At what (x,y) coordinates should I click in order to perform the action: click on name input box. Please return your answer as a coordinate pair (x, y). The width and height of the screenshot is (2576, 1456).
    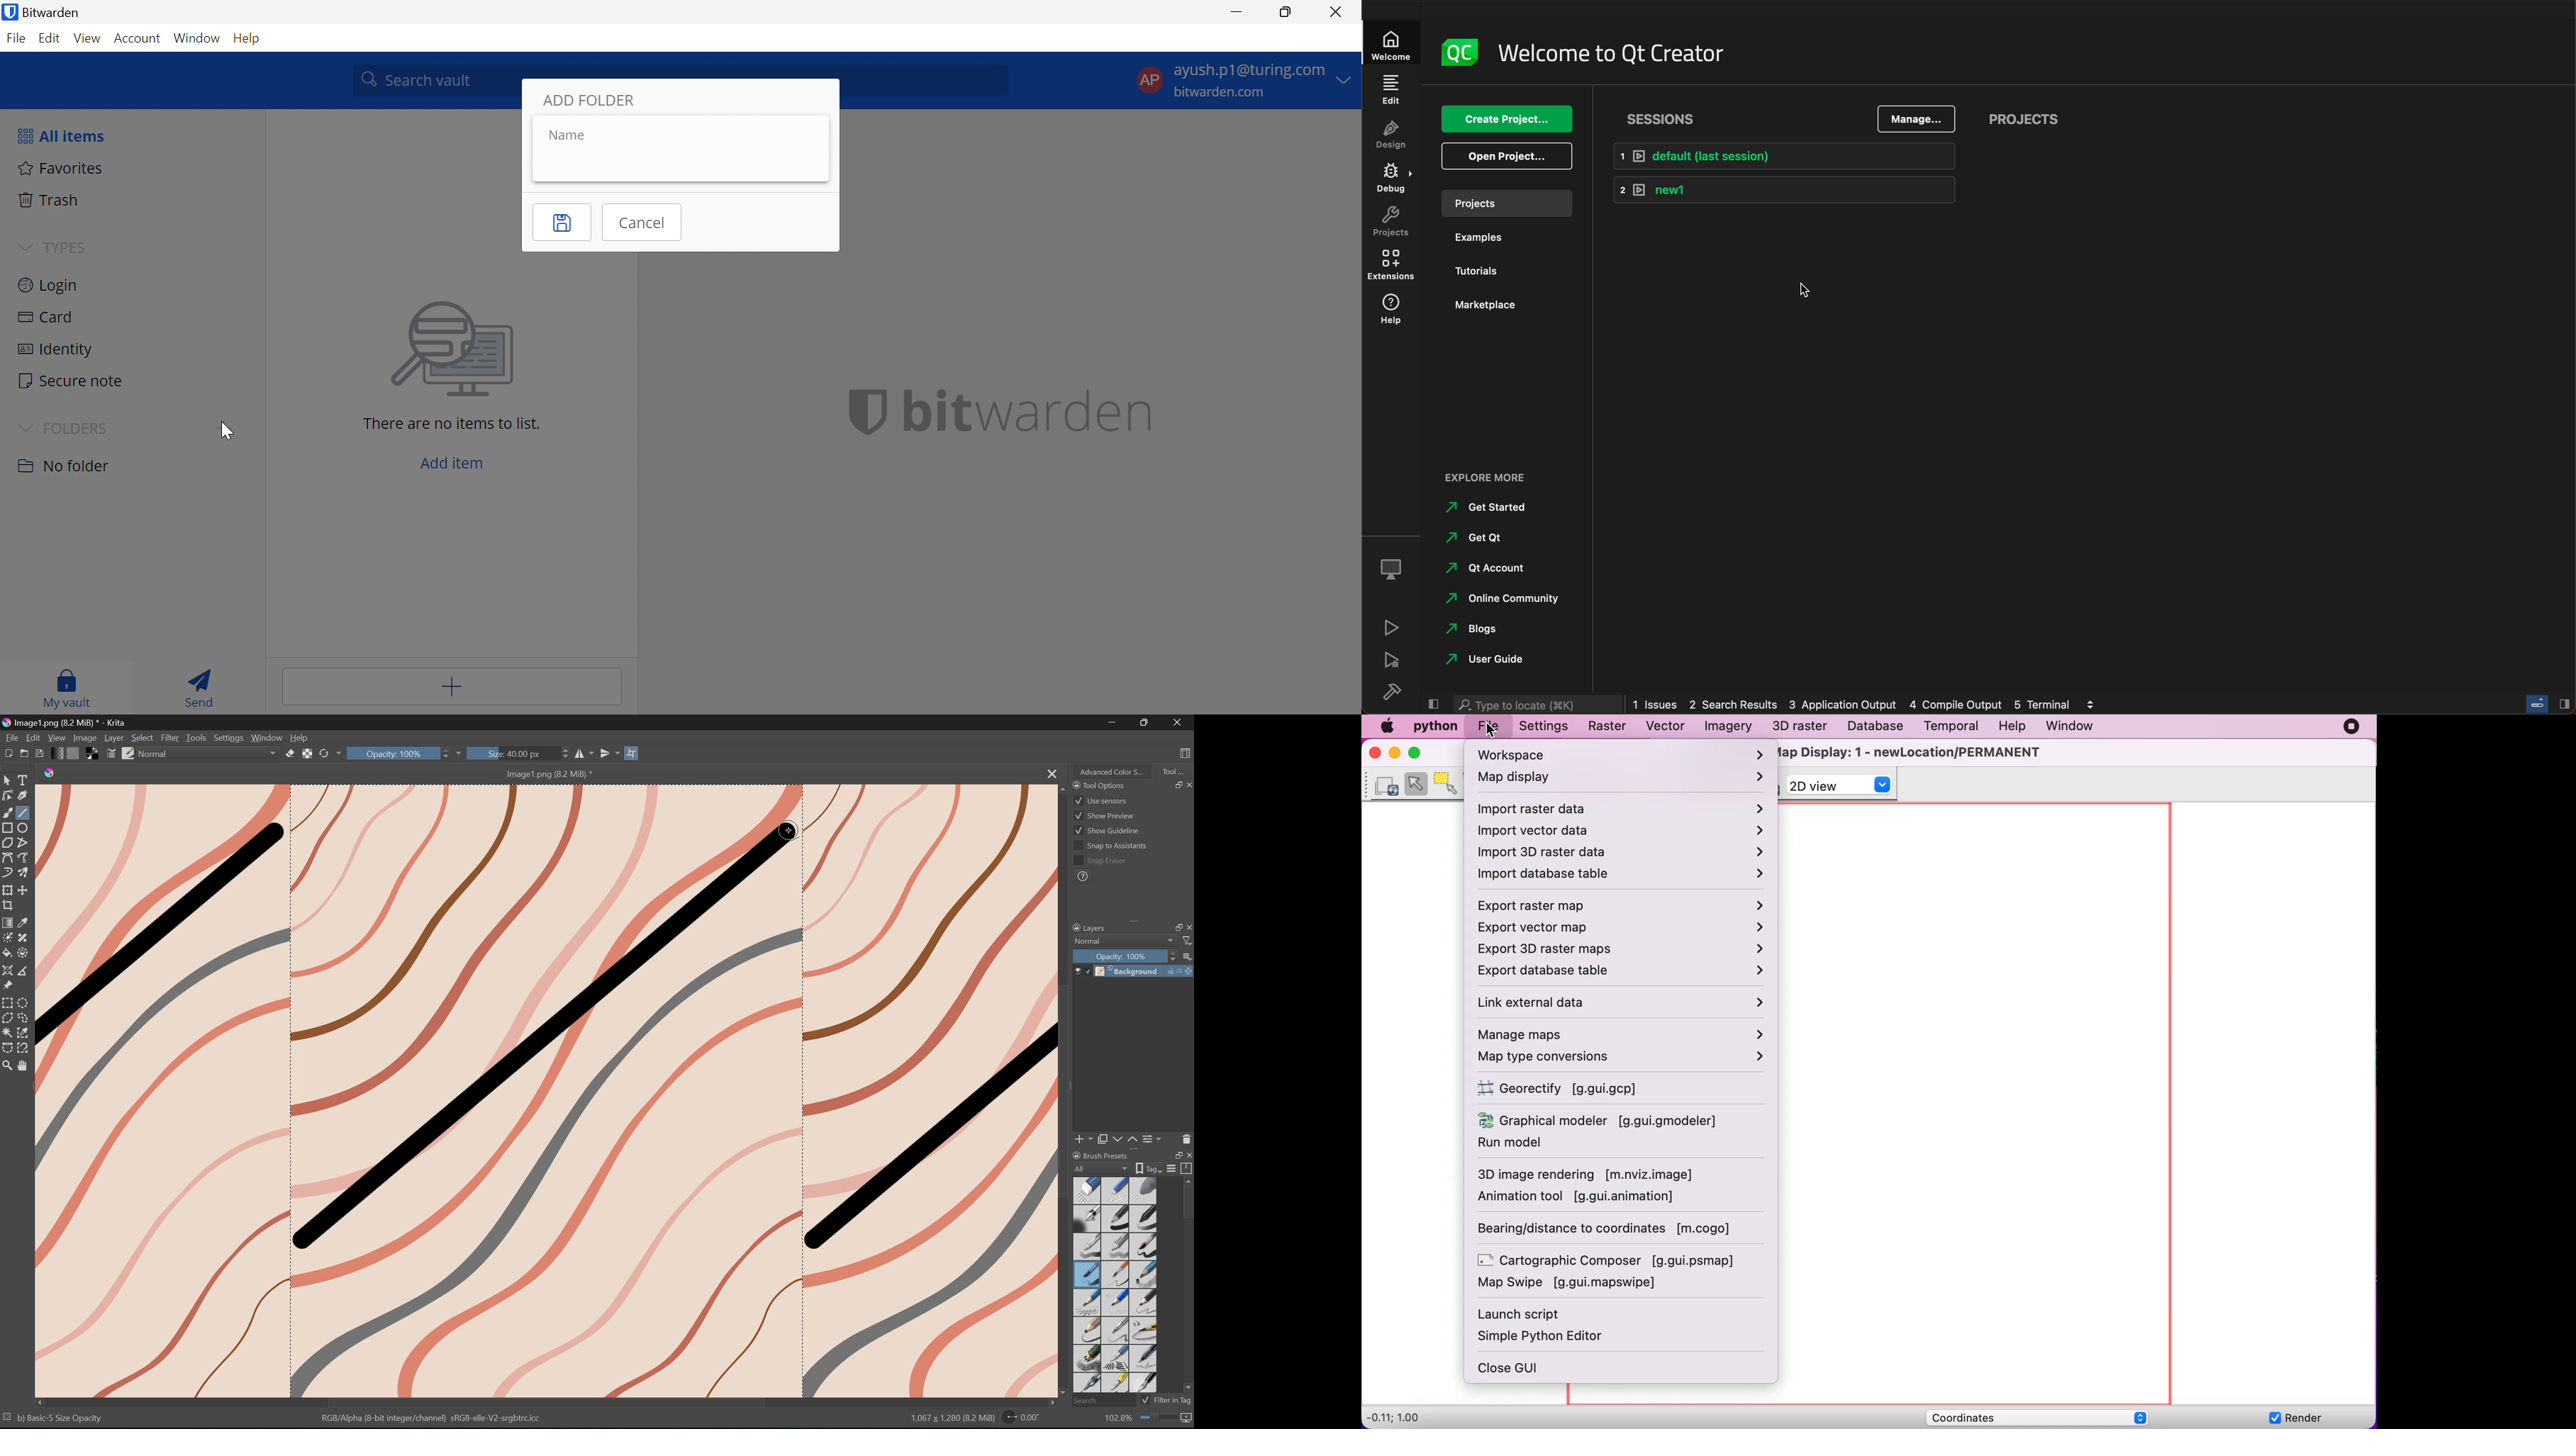
    Looking at the image, I should click on (677, 165).